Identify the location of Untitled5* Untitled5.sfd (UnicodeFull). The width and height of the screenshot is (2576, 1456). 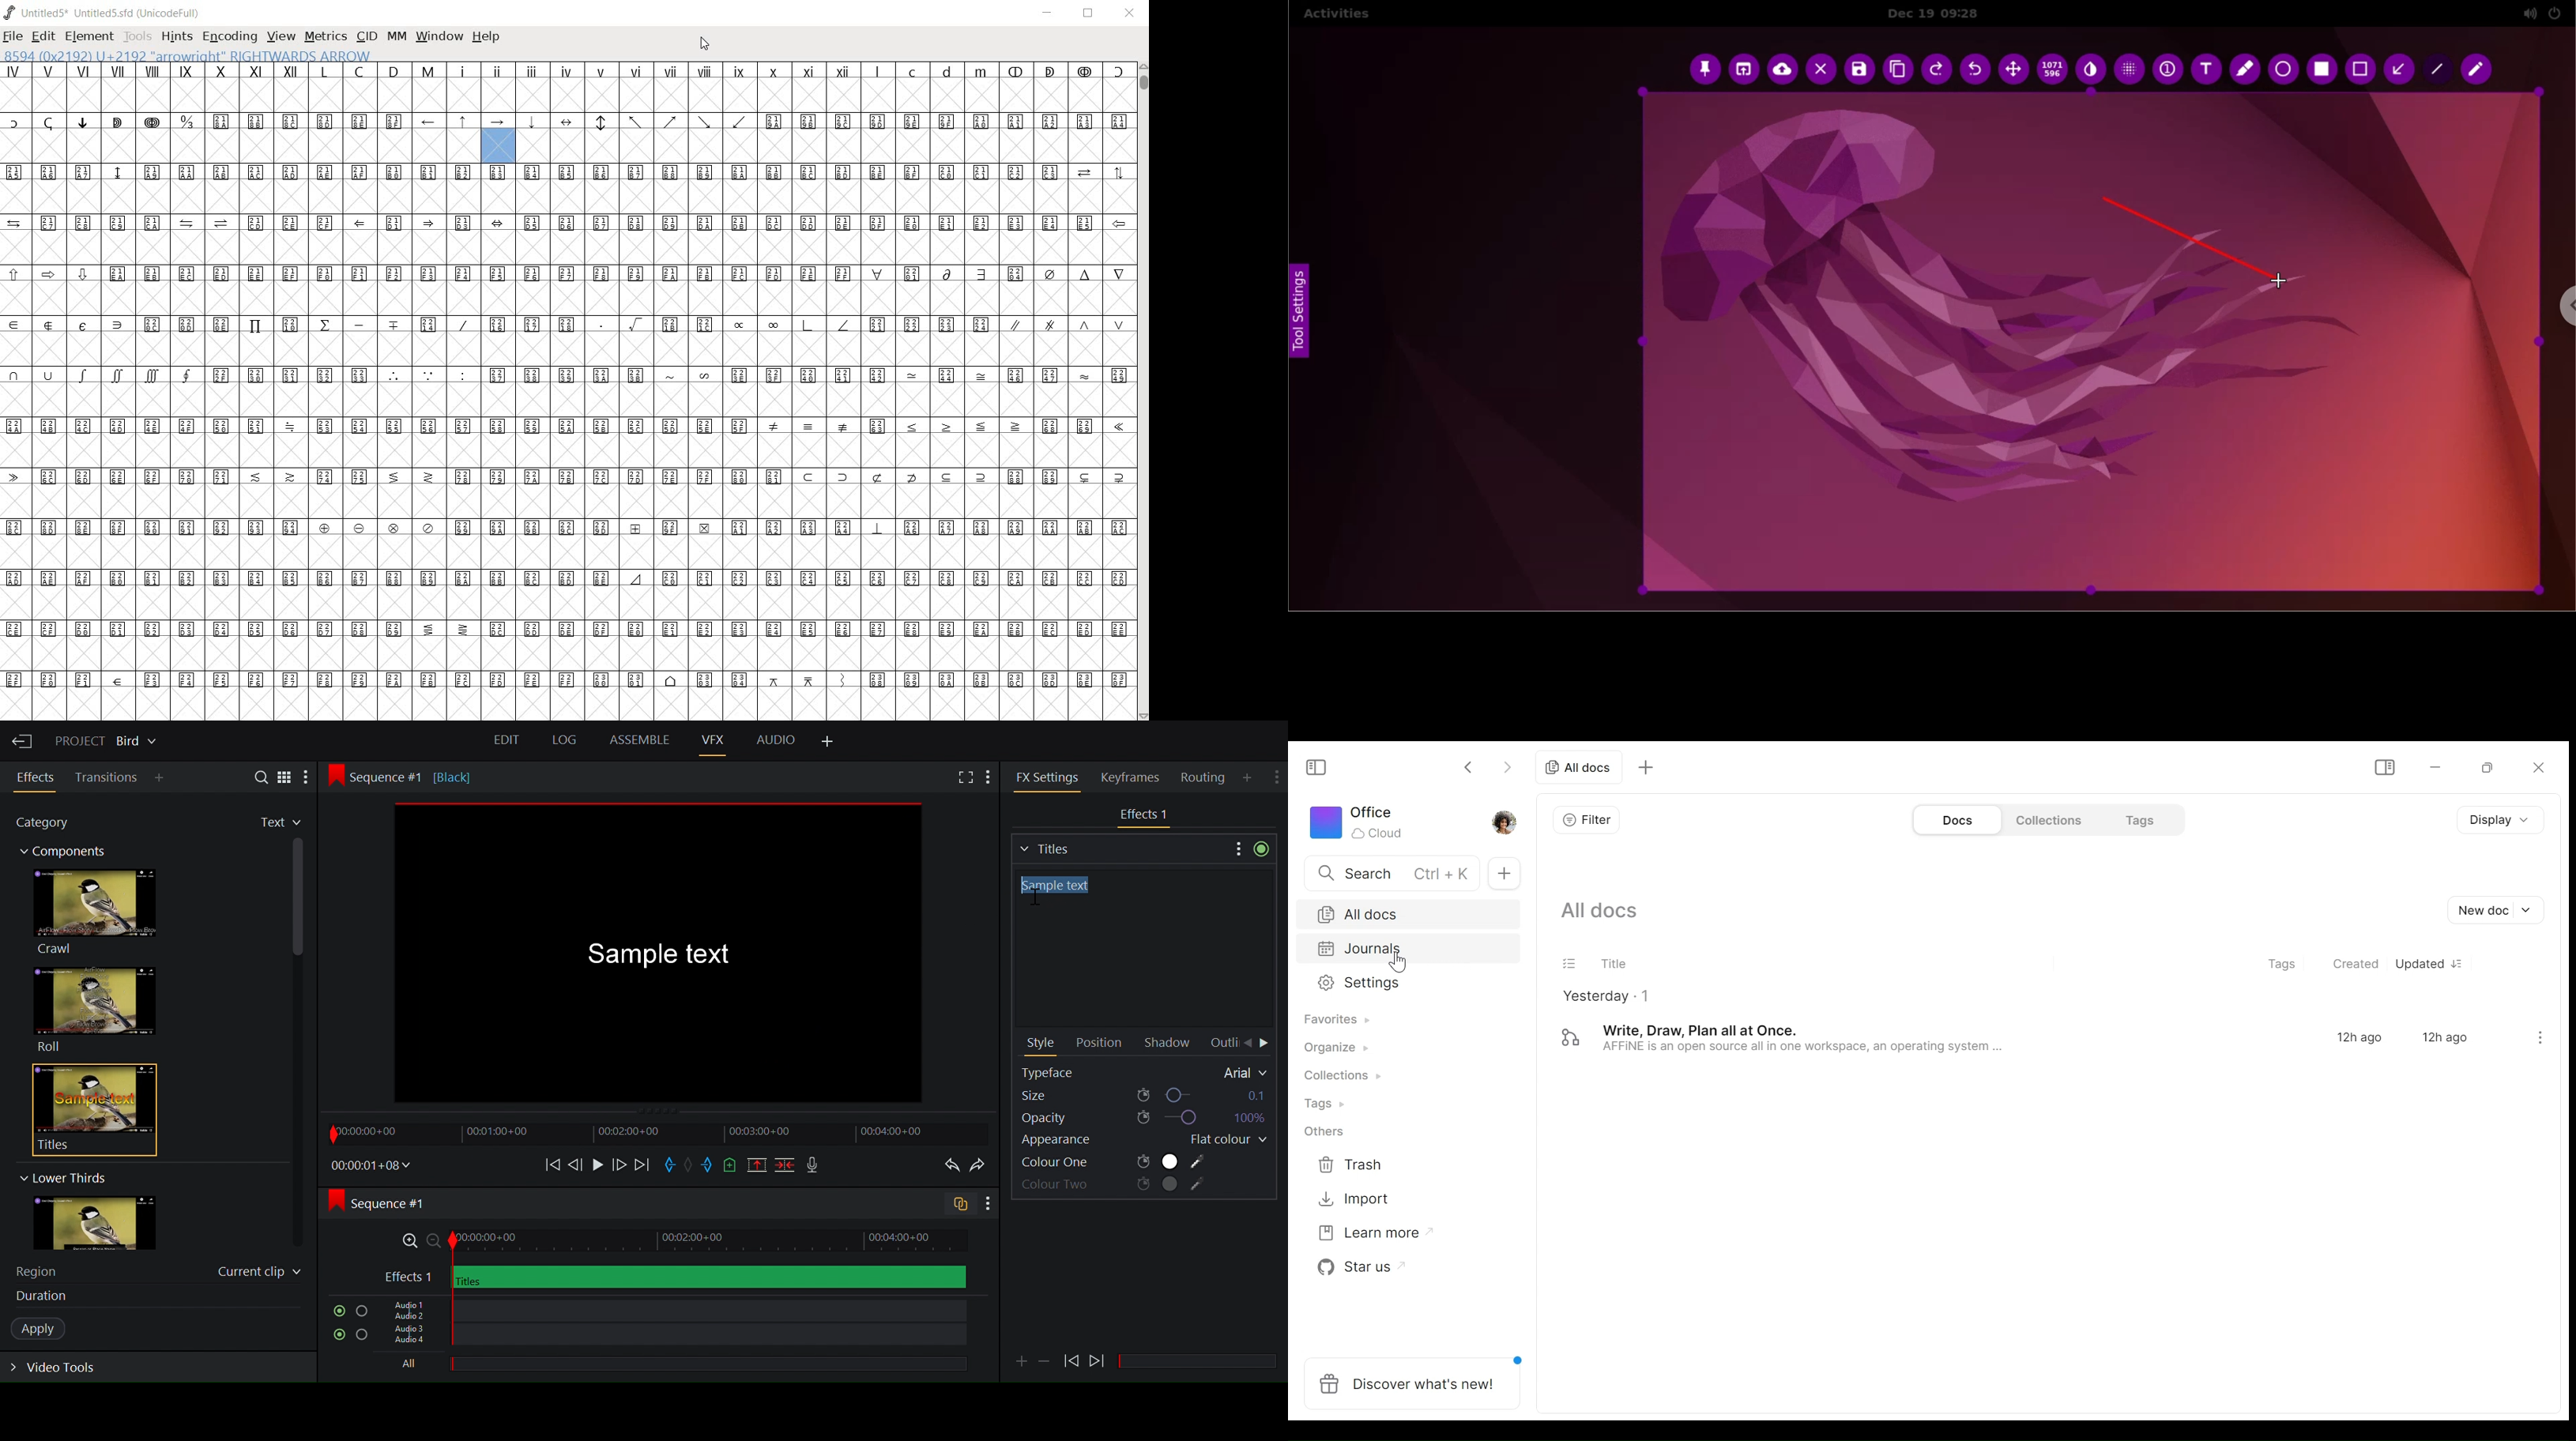
(104, 13).